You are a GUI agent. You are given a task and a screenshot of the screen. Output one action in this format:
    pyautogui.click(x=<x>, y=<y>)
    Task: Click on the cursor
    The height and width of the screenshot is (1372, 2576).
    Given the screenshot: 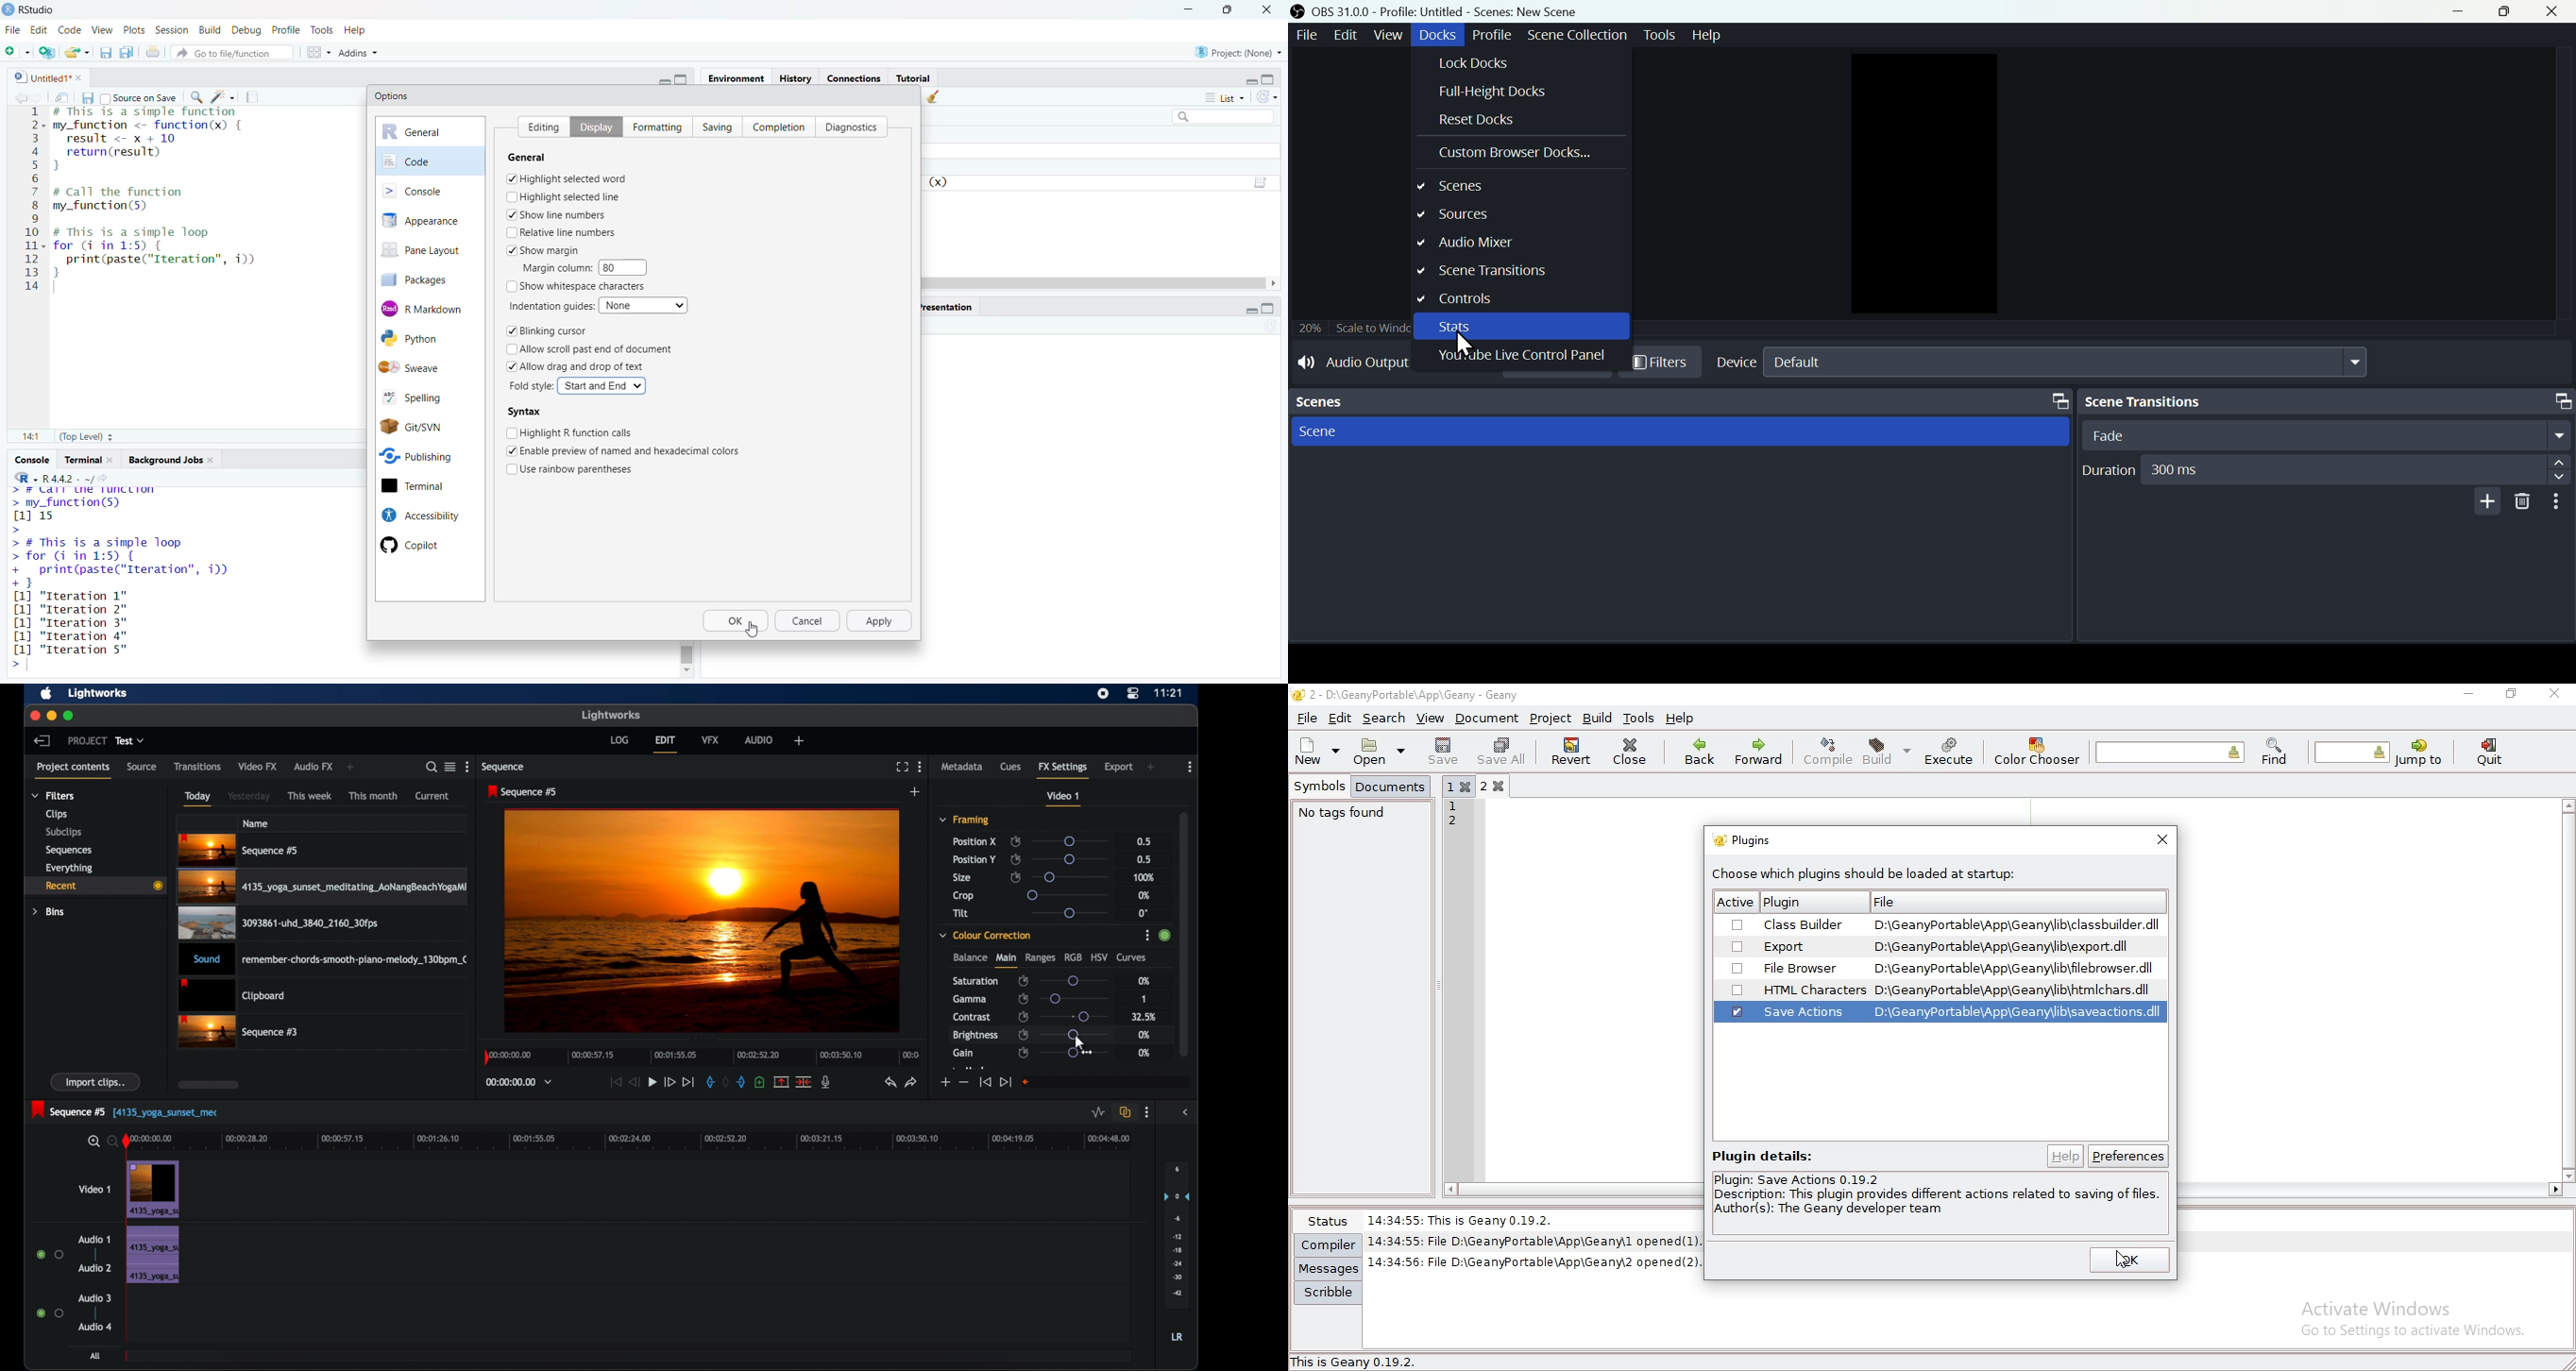 What is the action you would take?
    pyautogui.click(x=1084, y=1044)
    